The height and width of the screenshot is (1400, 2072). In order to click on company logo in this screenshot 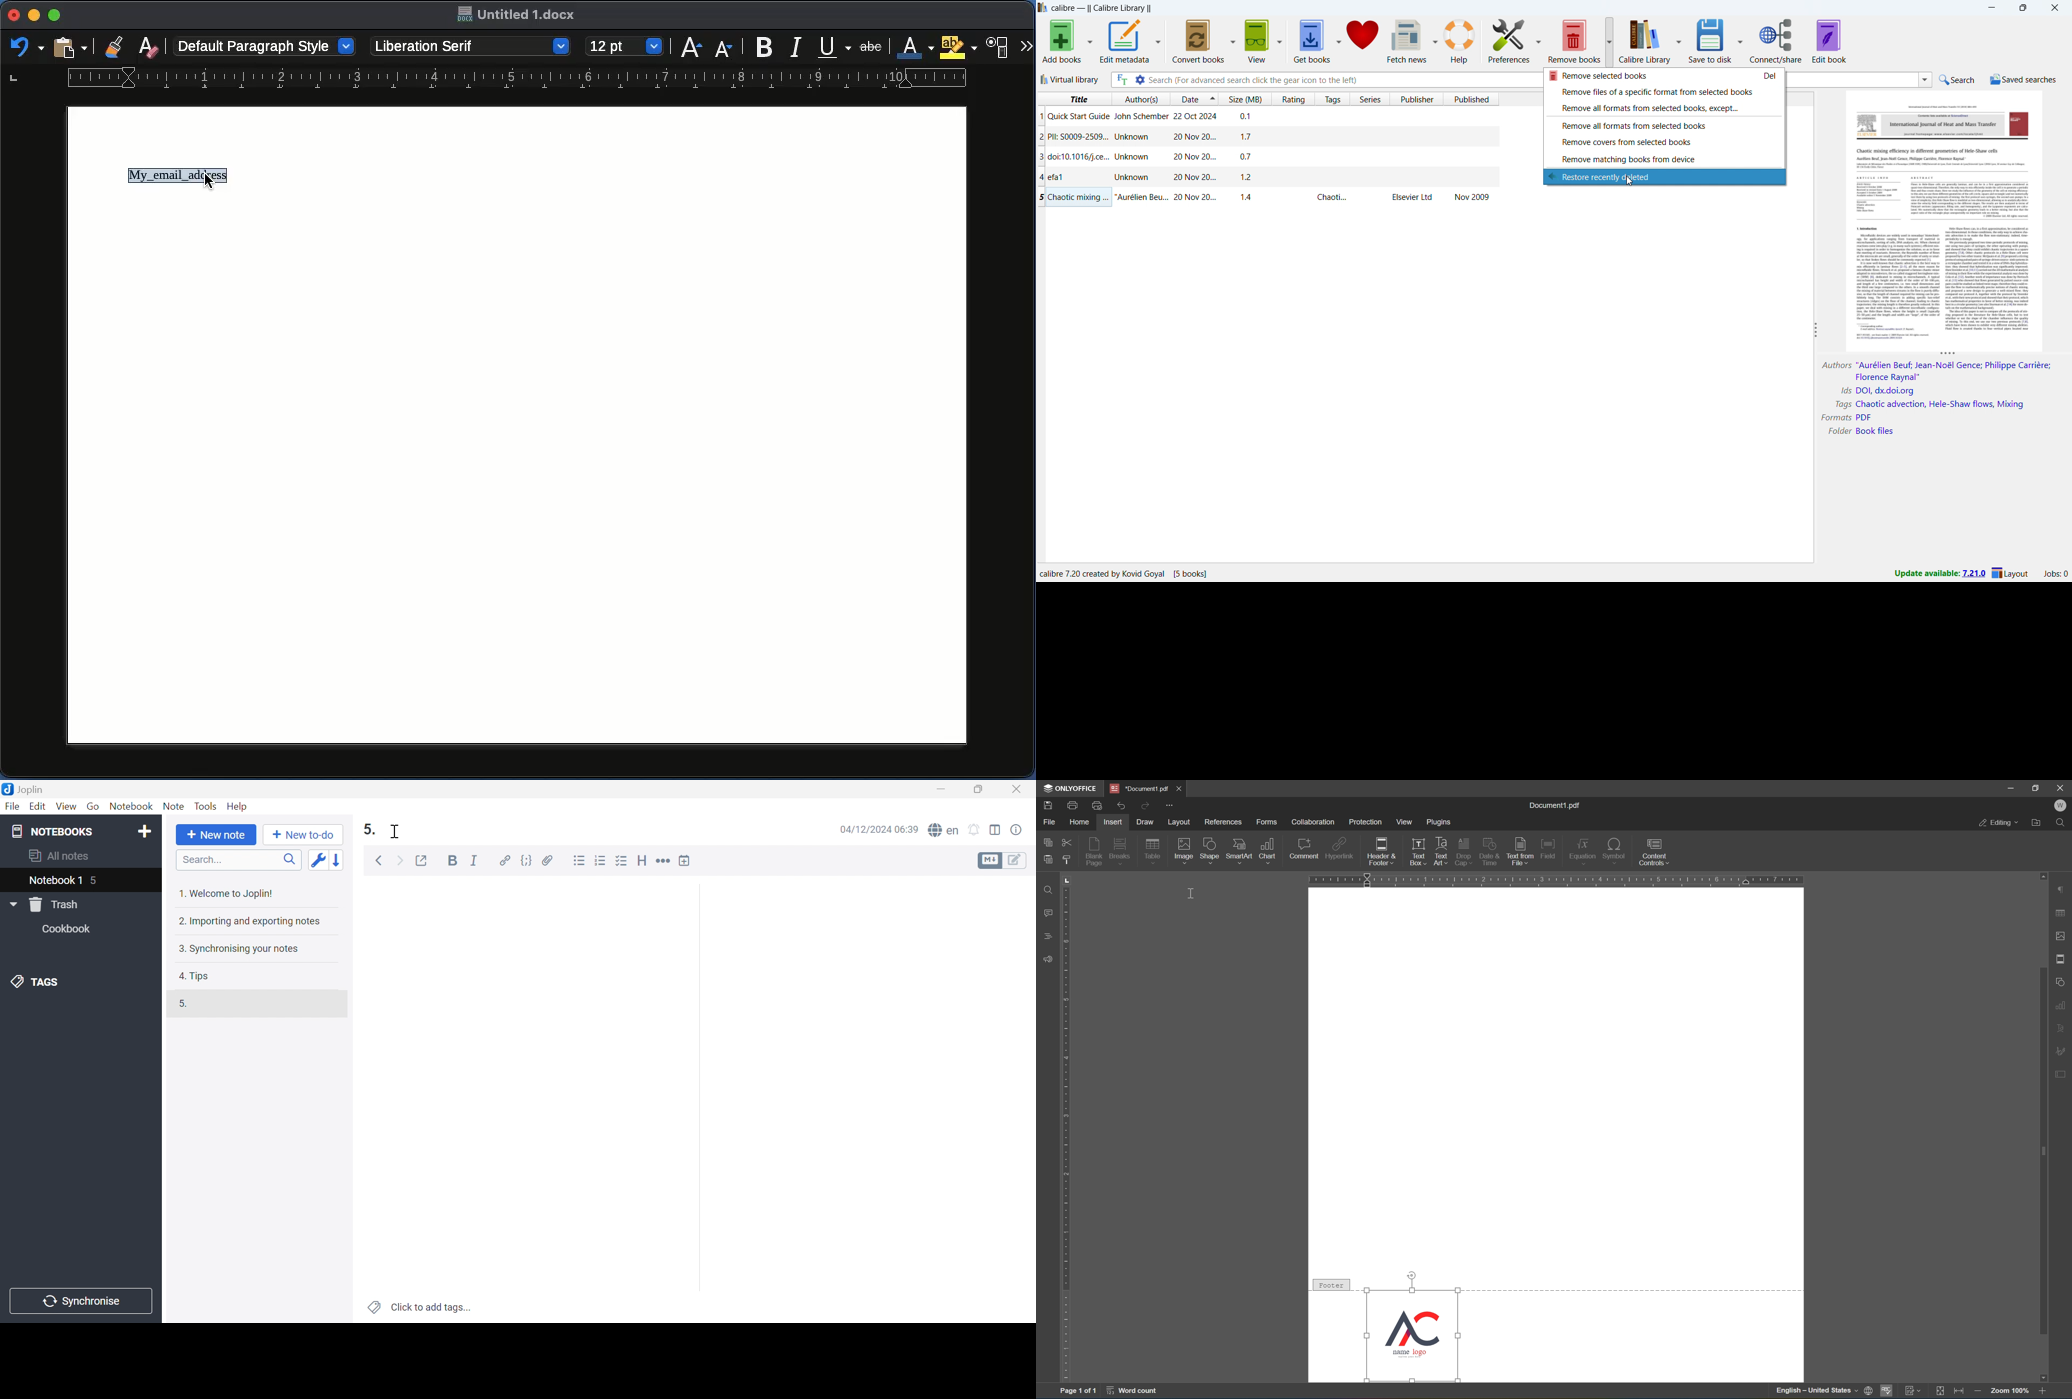, I will do `click(1413, 1335)`.